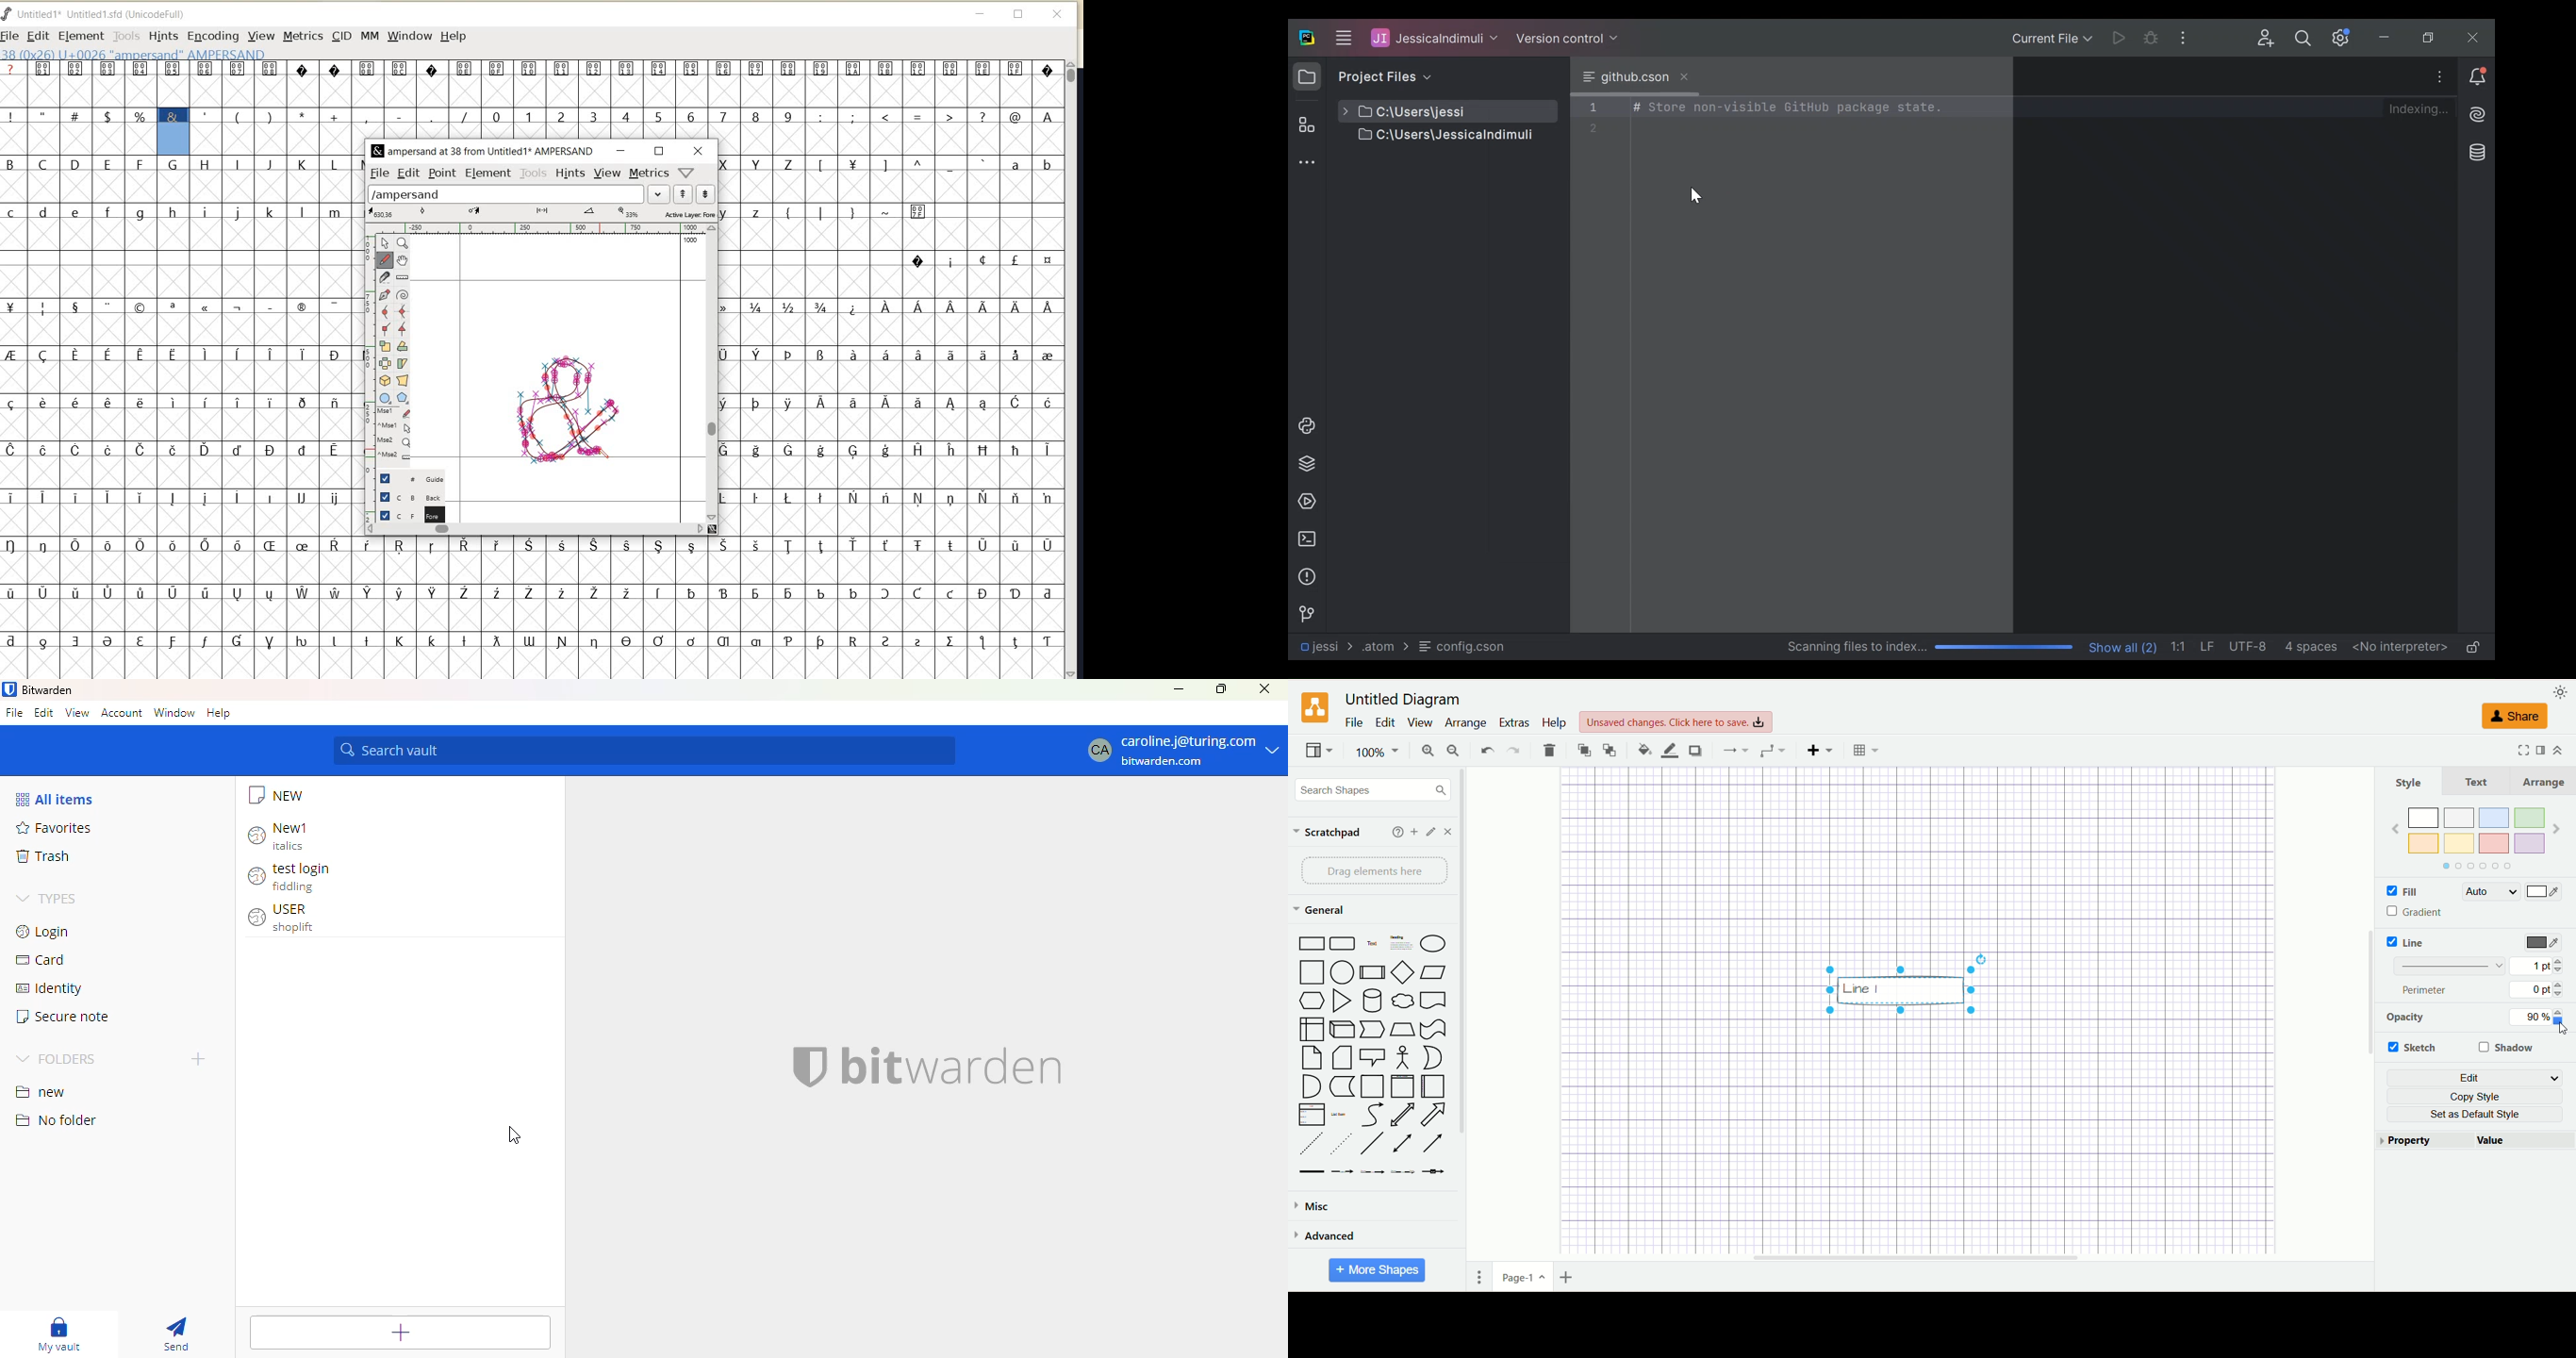 This screenshot has height=1372, width=2576. I want to click on Internal storage, so click(1311, 1029).